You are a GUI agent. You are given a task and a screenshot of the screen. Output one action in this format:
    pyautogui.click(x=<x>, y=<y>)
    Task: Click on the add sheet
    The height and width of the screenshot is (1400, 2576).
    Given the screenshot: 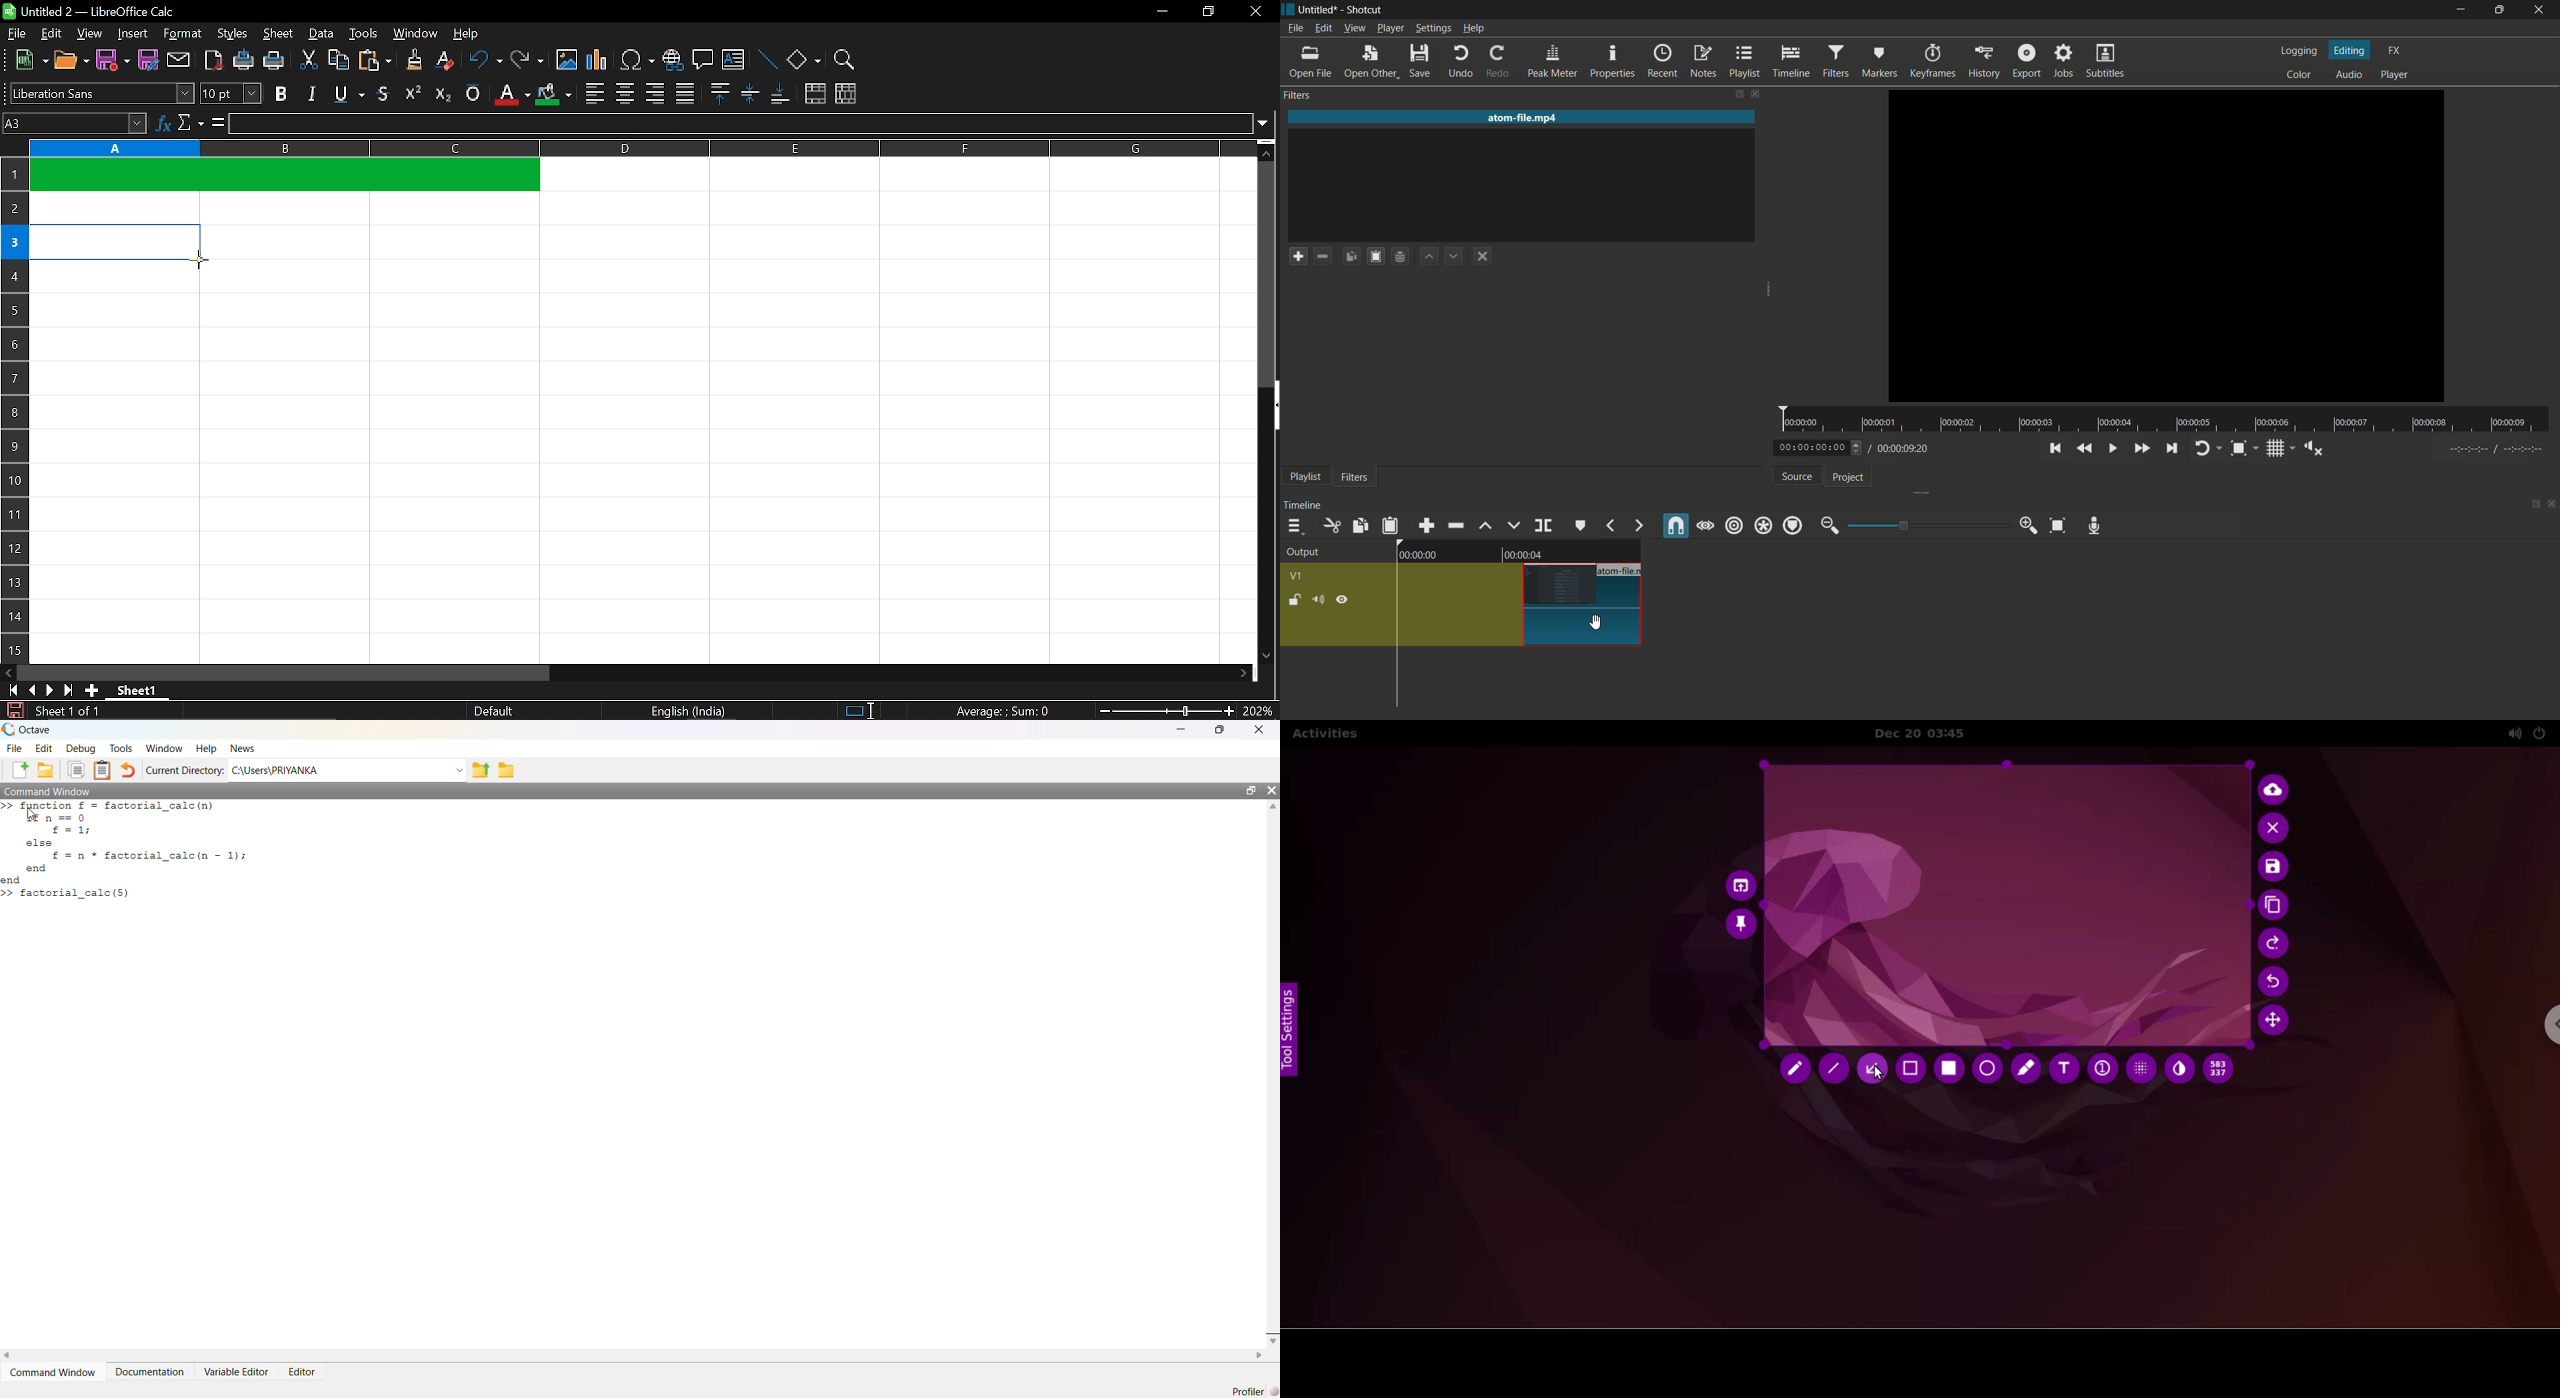 What is the action you would take?
    pyautogui.click(x=92, y=691)
    